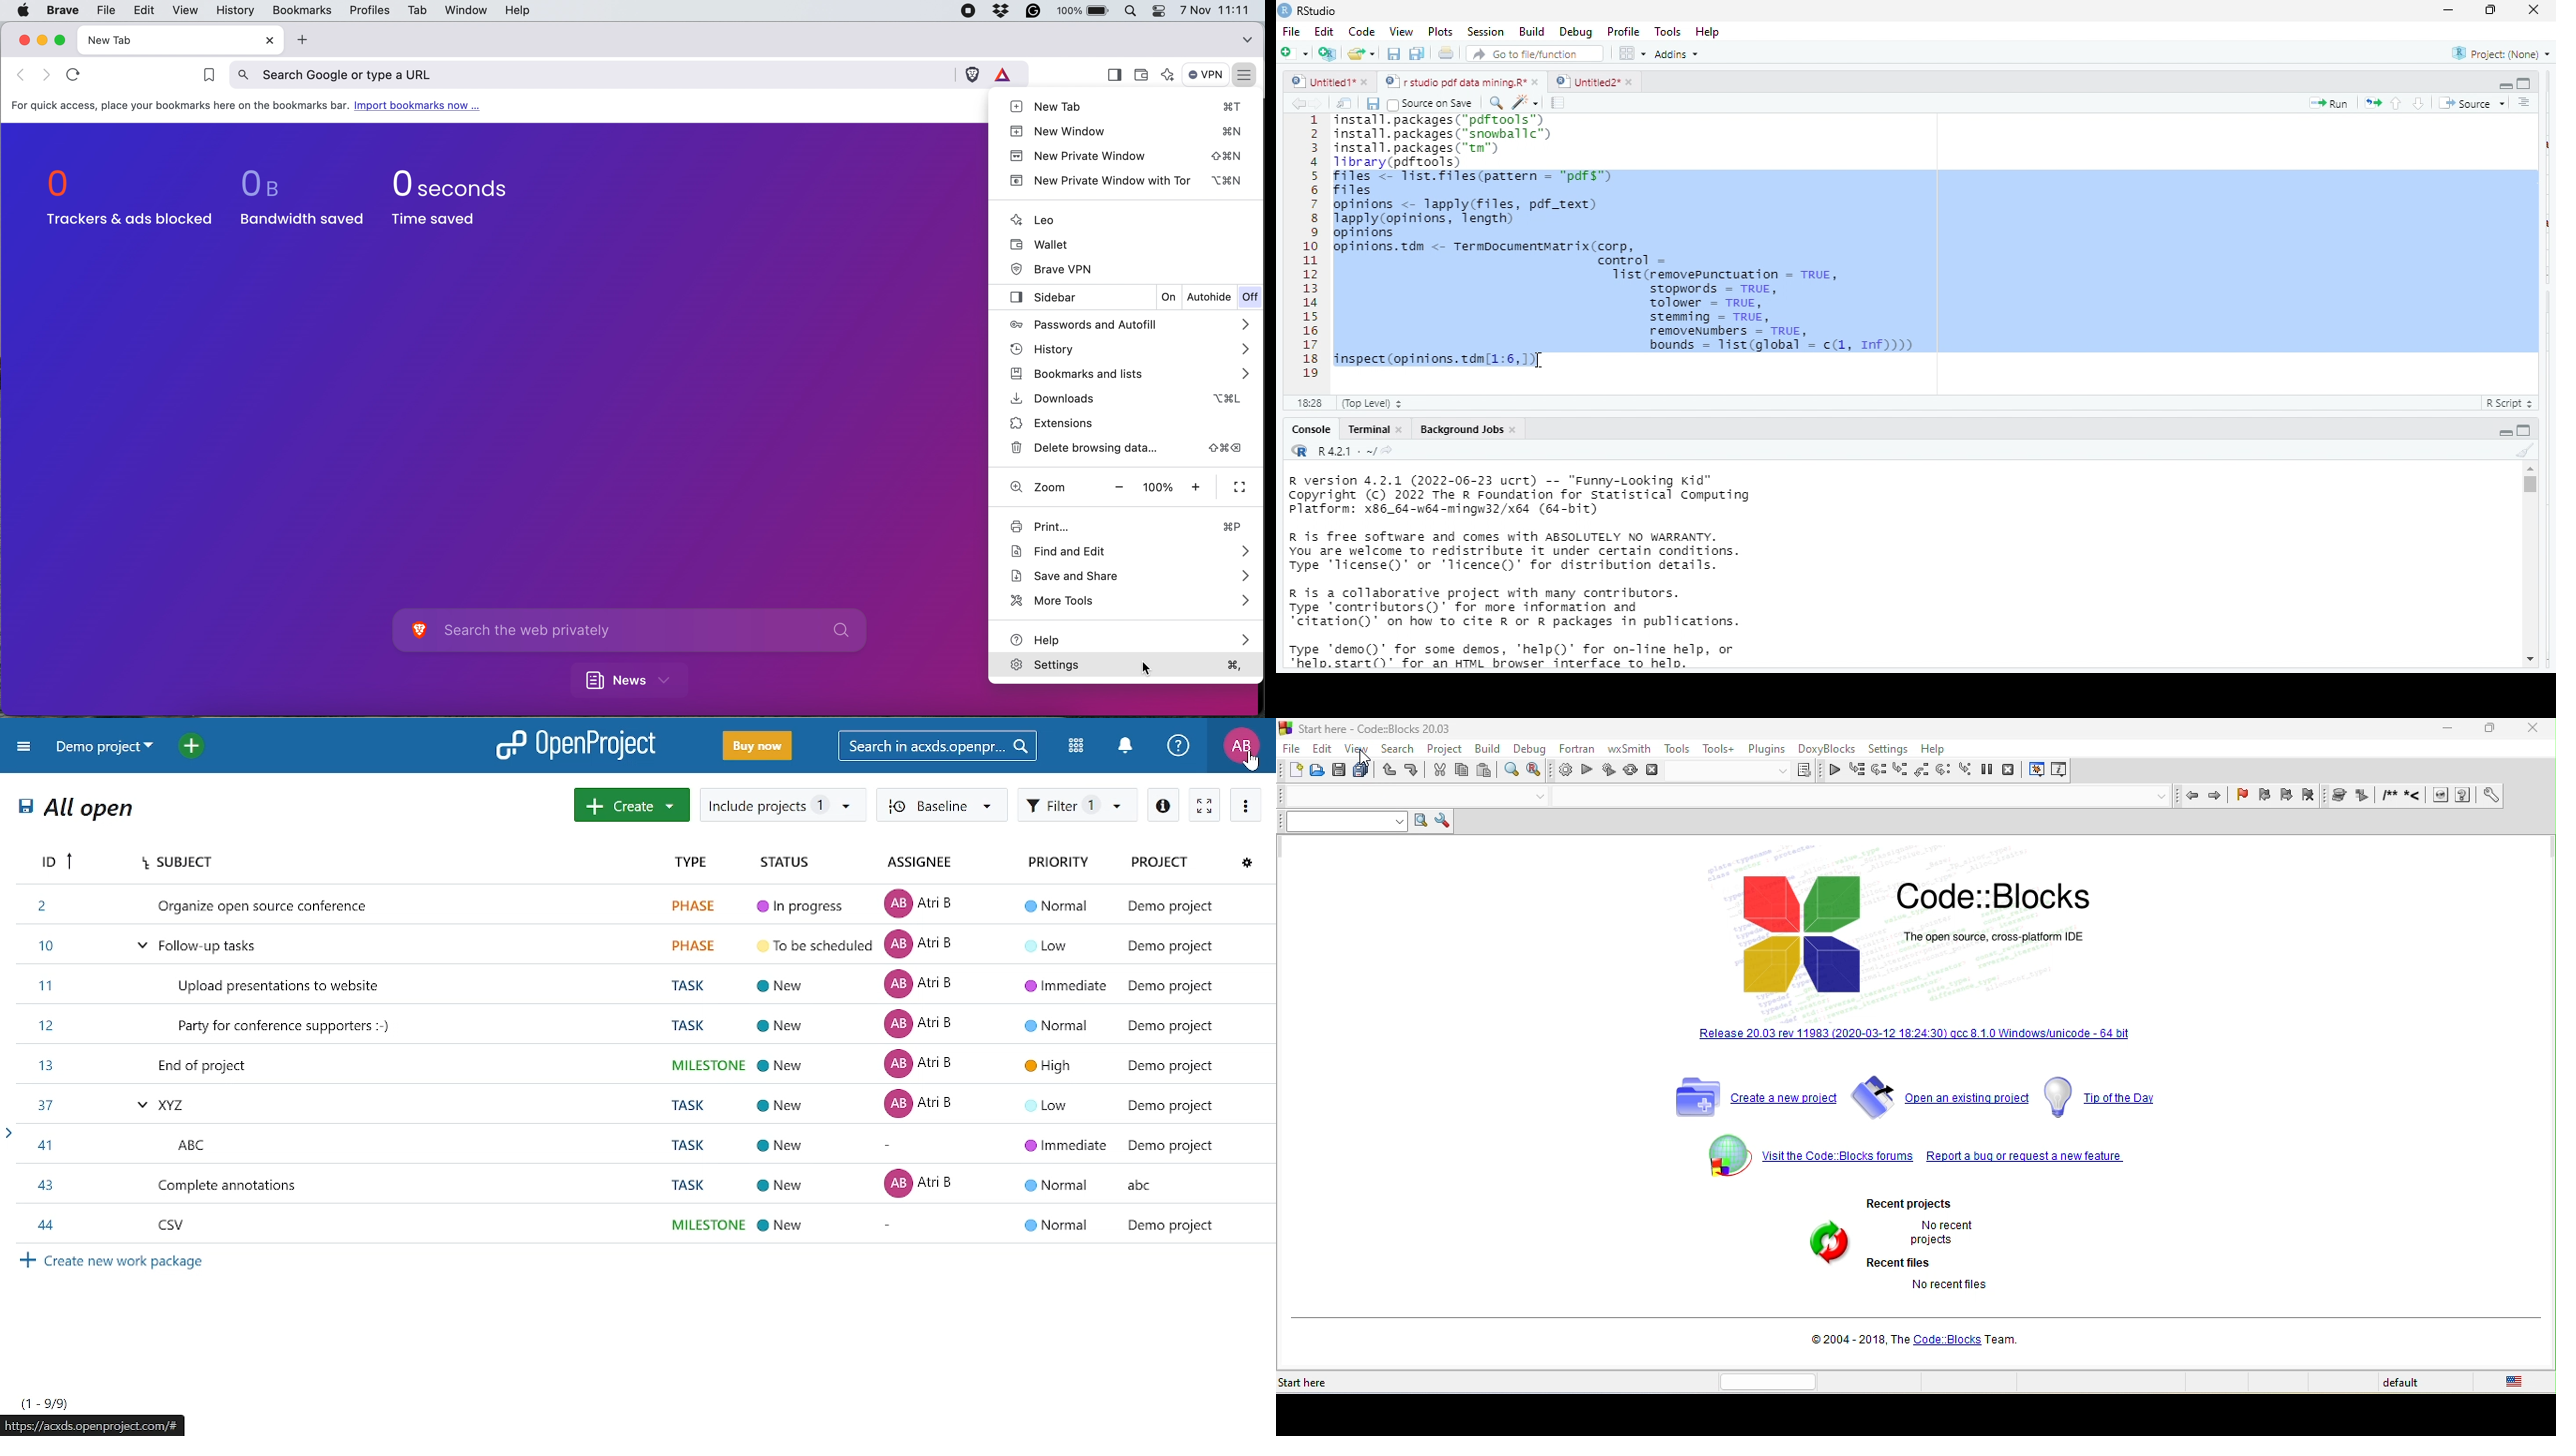  I want to click on debug, so click(1573, 31).